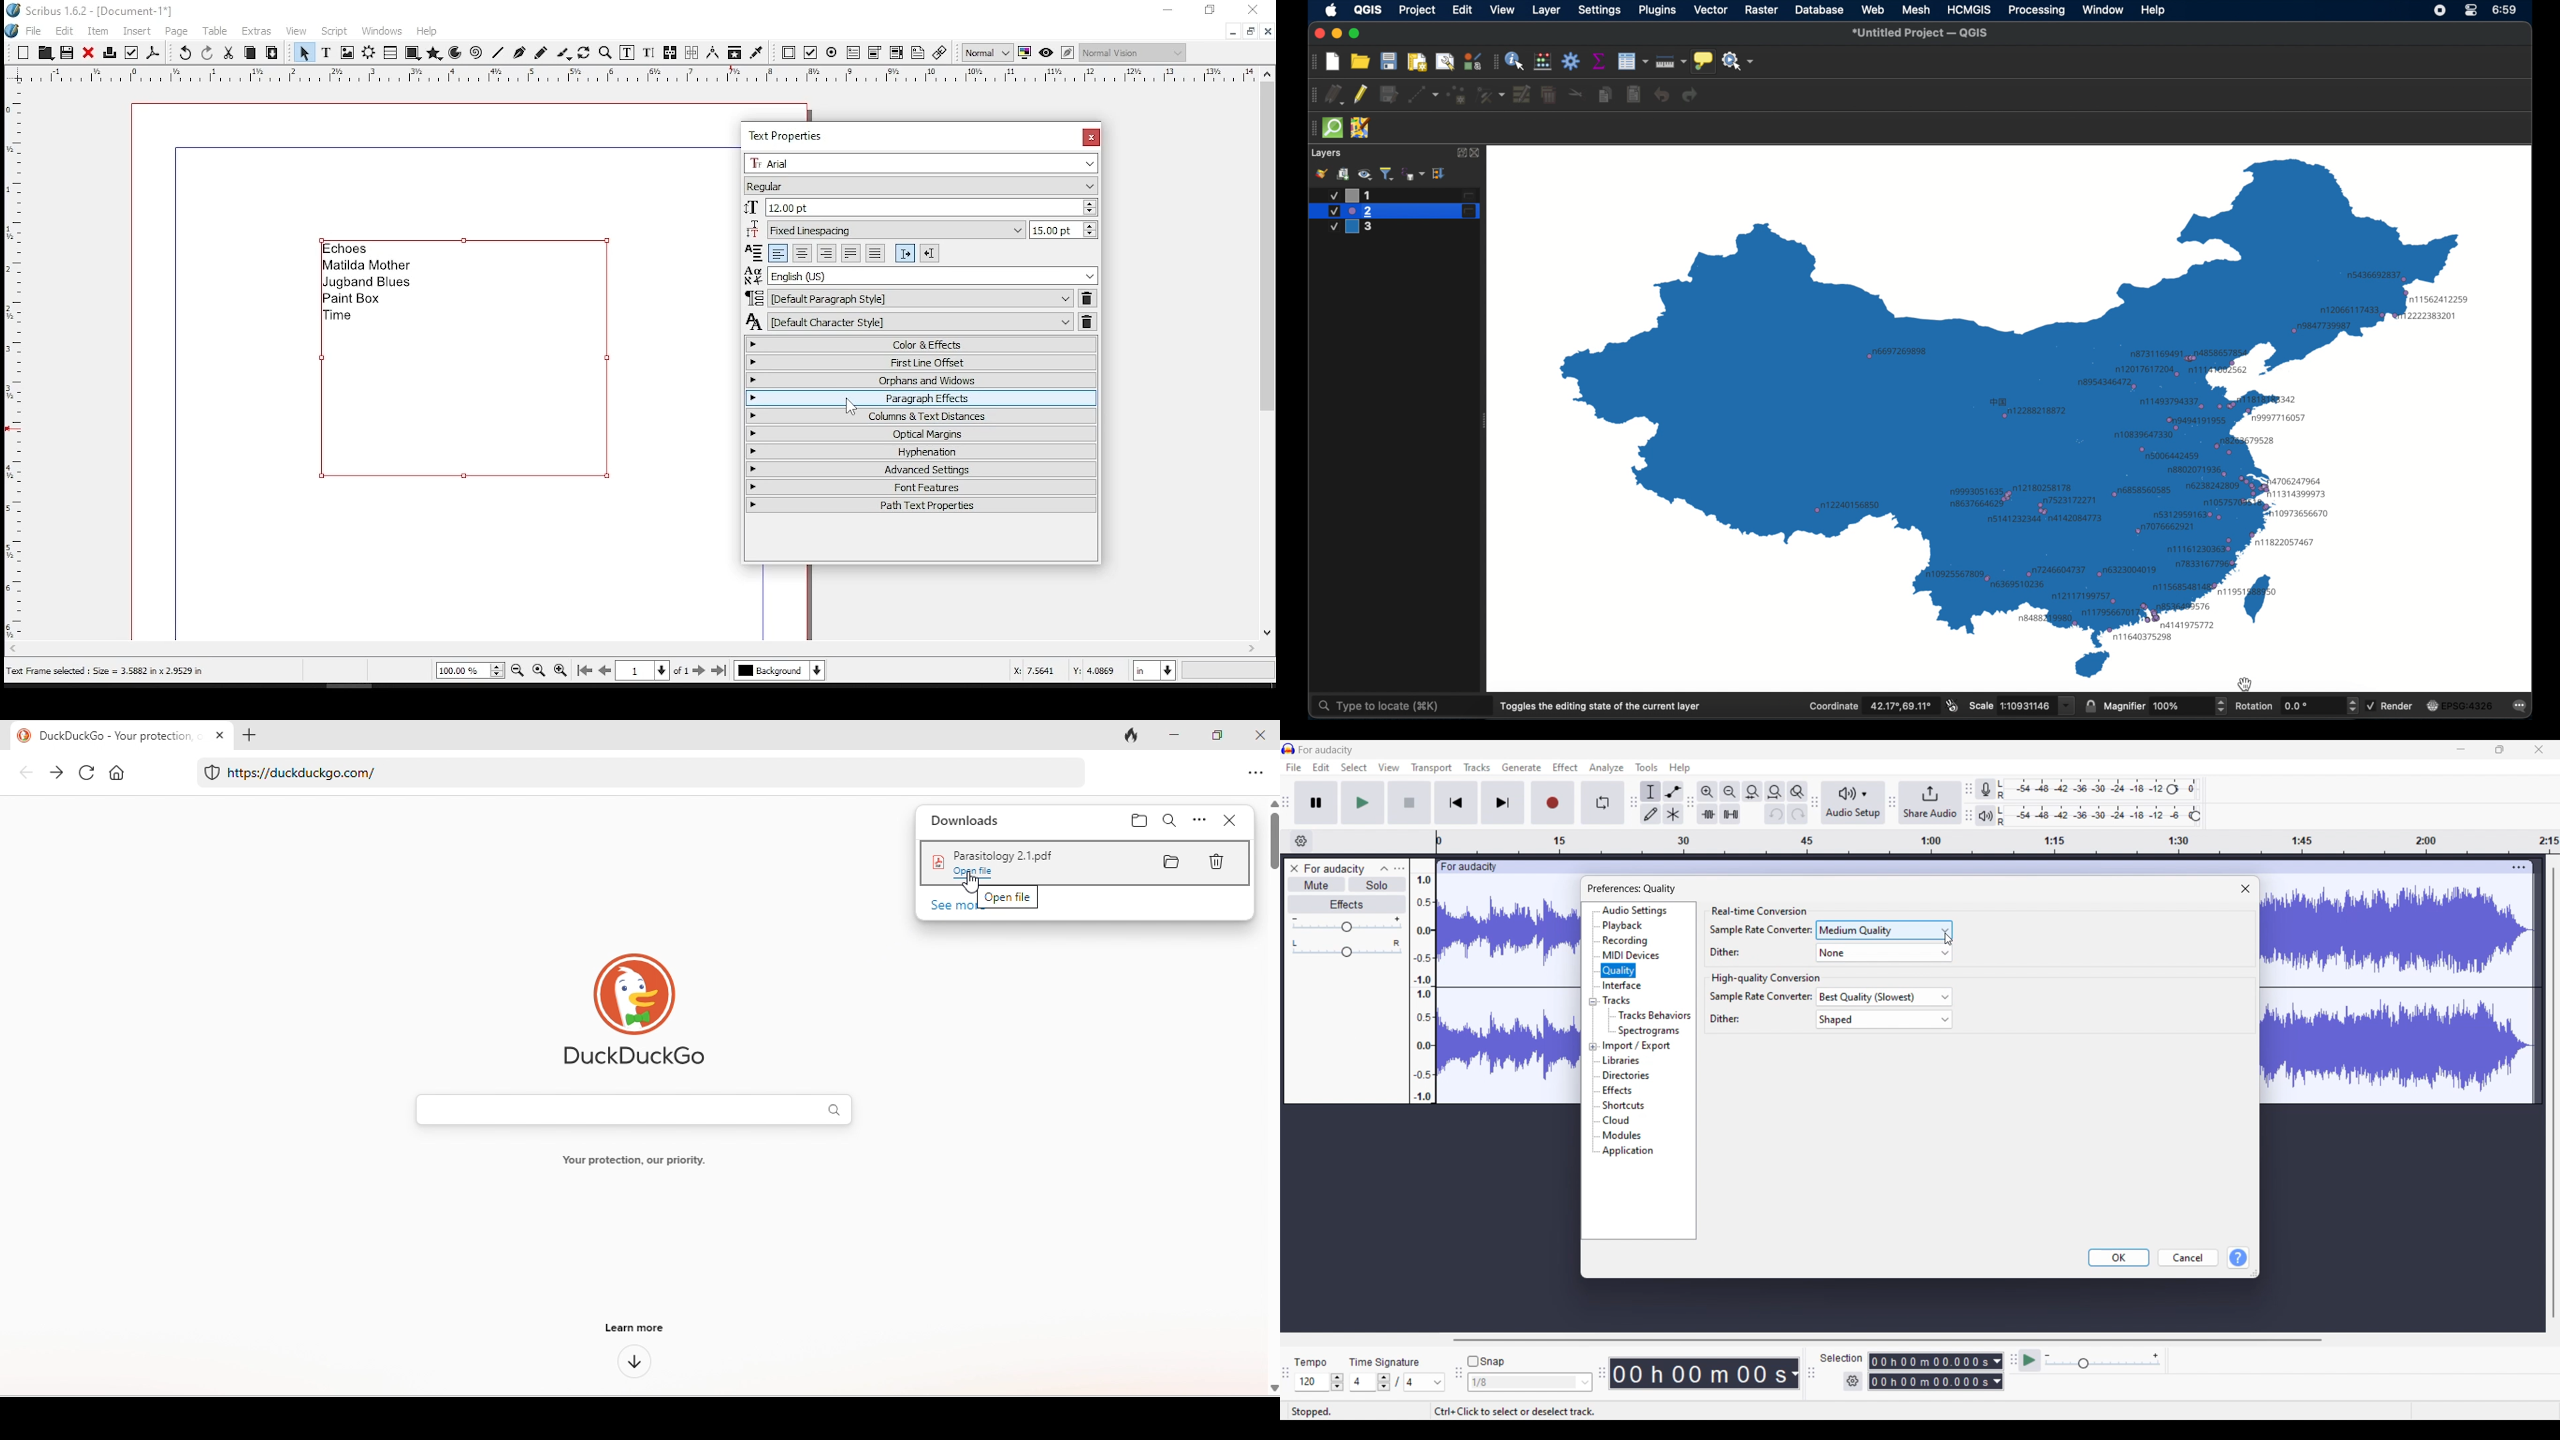 The height and width of the screenshot is (1456, 2576). What do you see at coordinates (1949, 941) in the screenshot?
I see `cursor` at bounding box center [1949, 941].